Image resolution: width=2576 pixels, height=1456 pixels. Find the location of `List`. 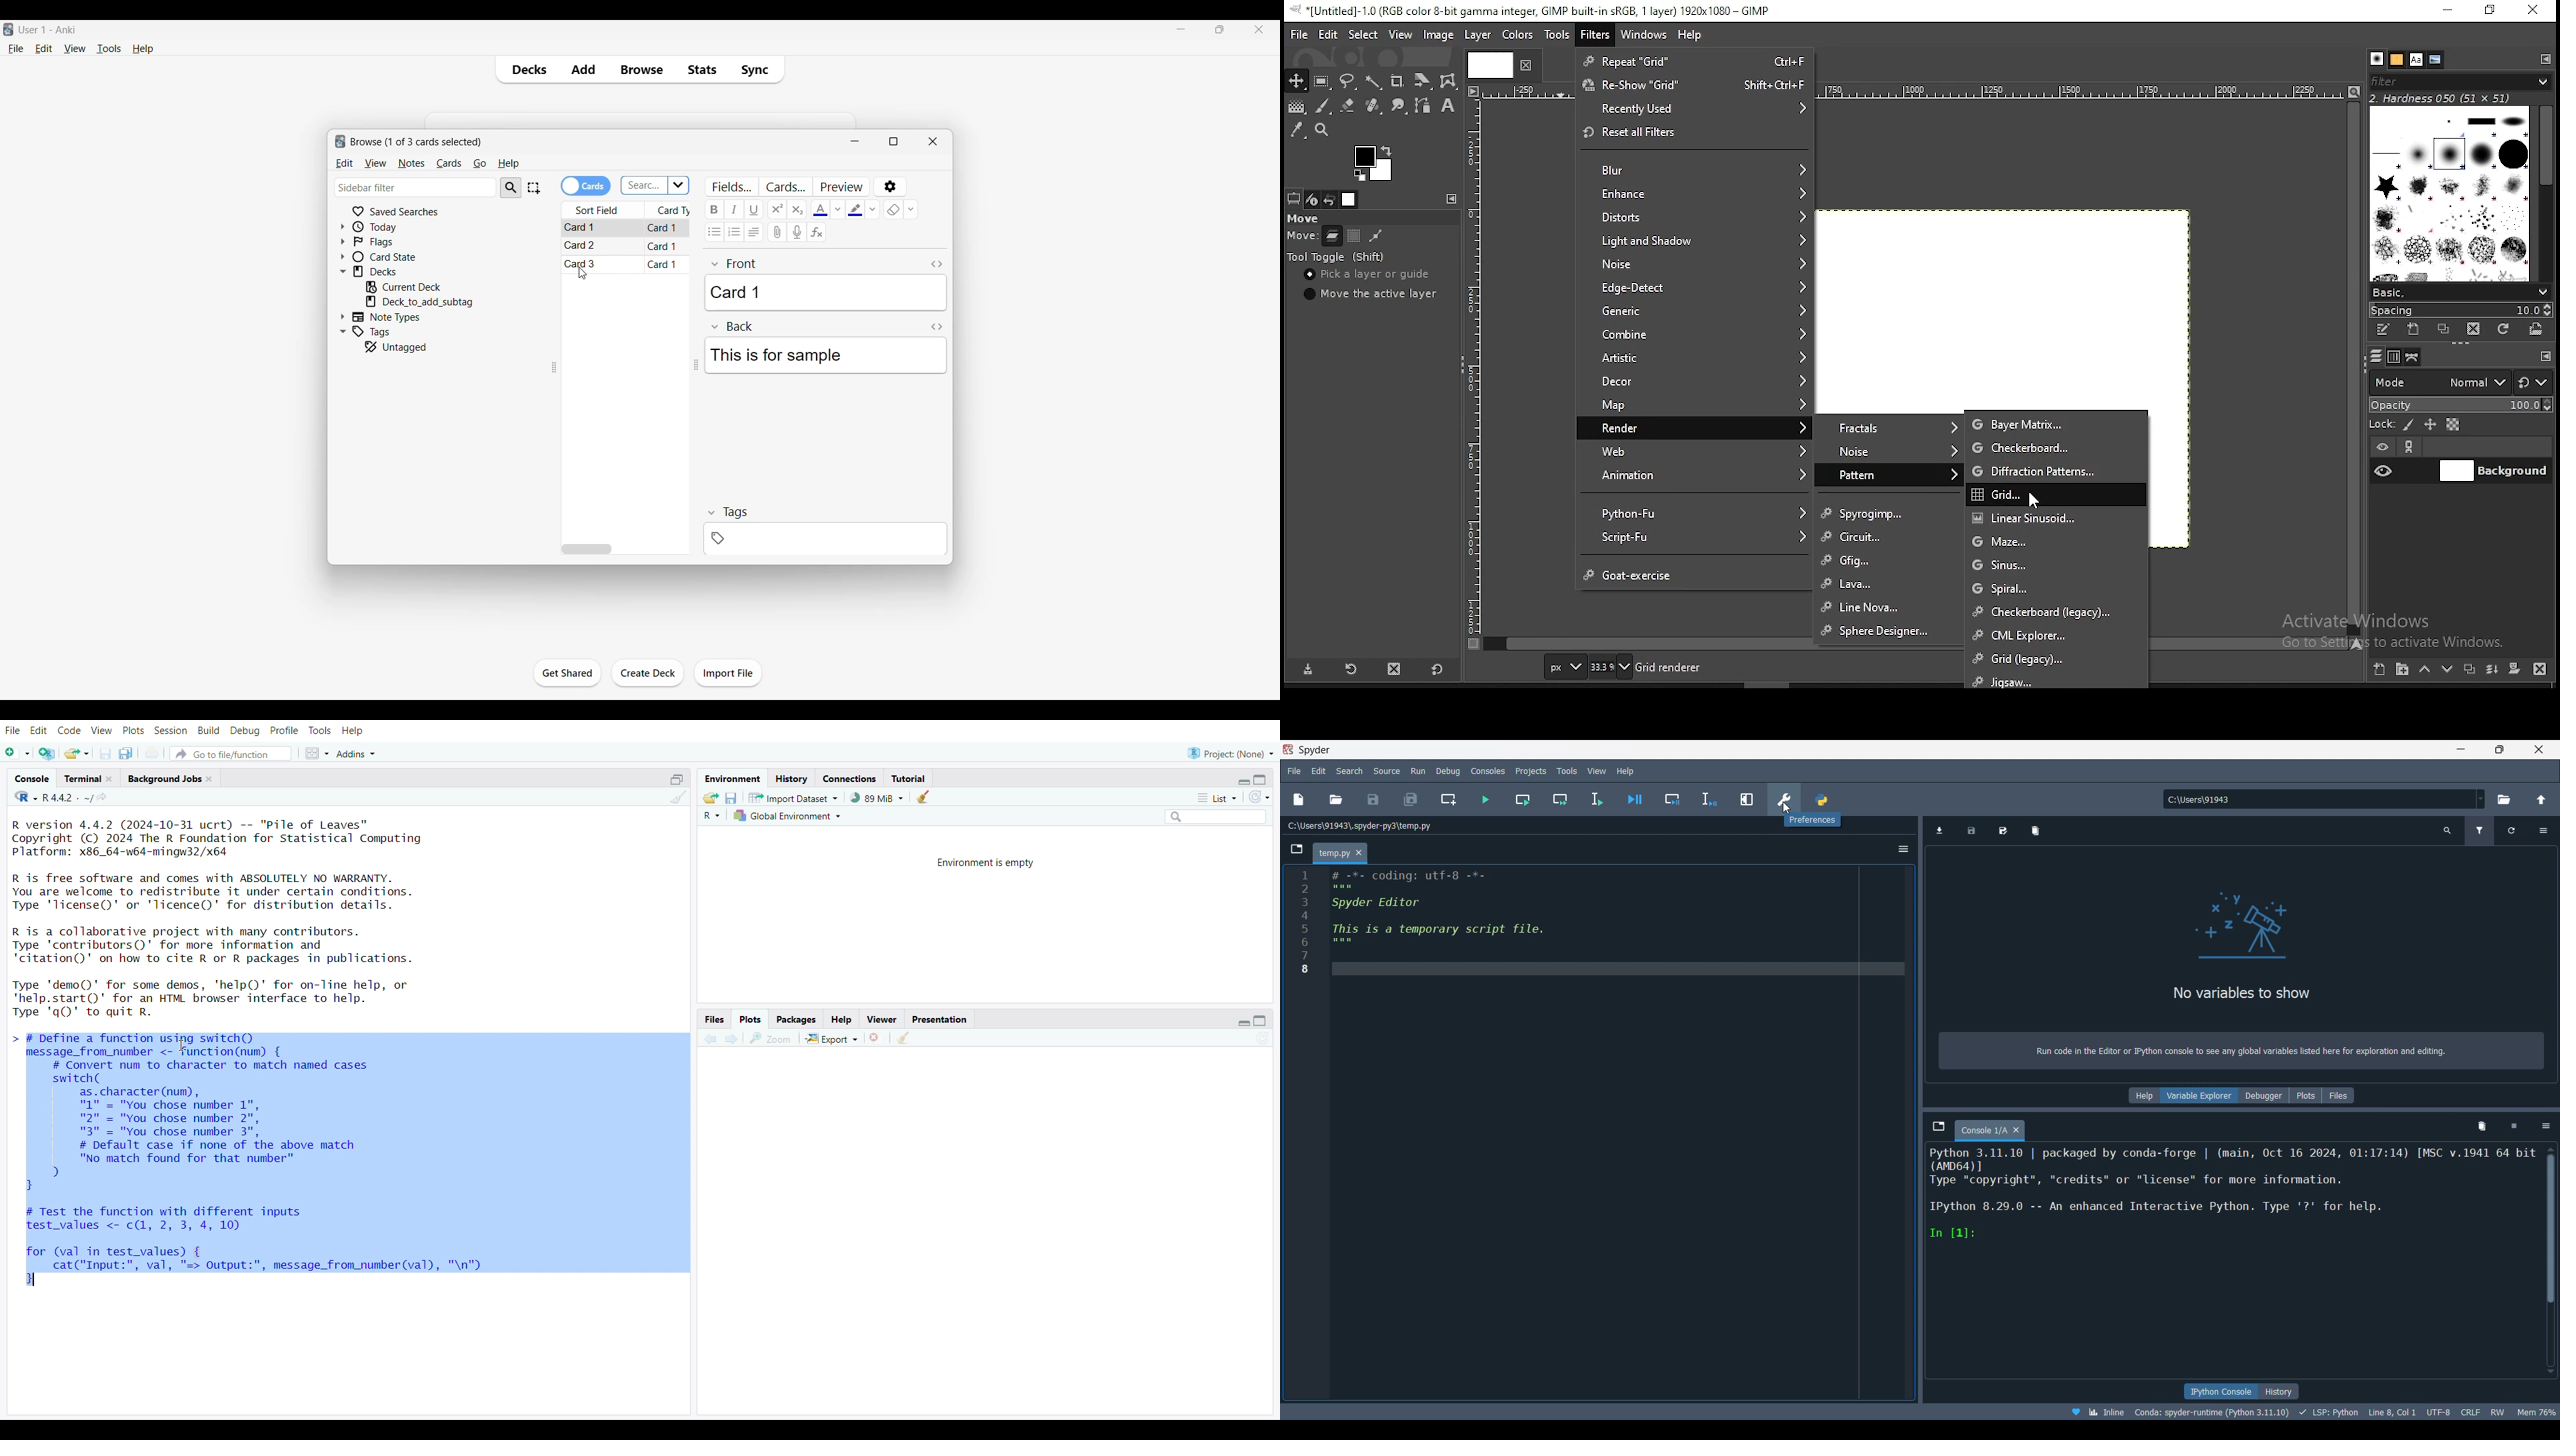

List is located at coordinates (1216, 797).